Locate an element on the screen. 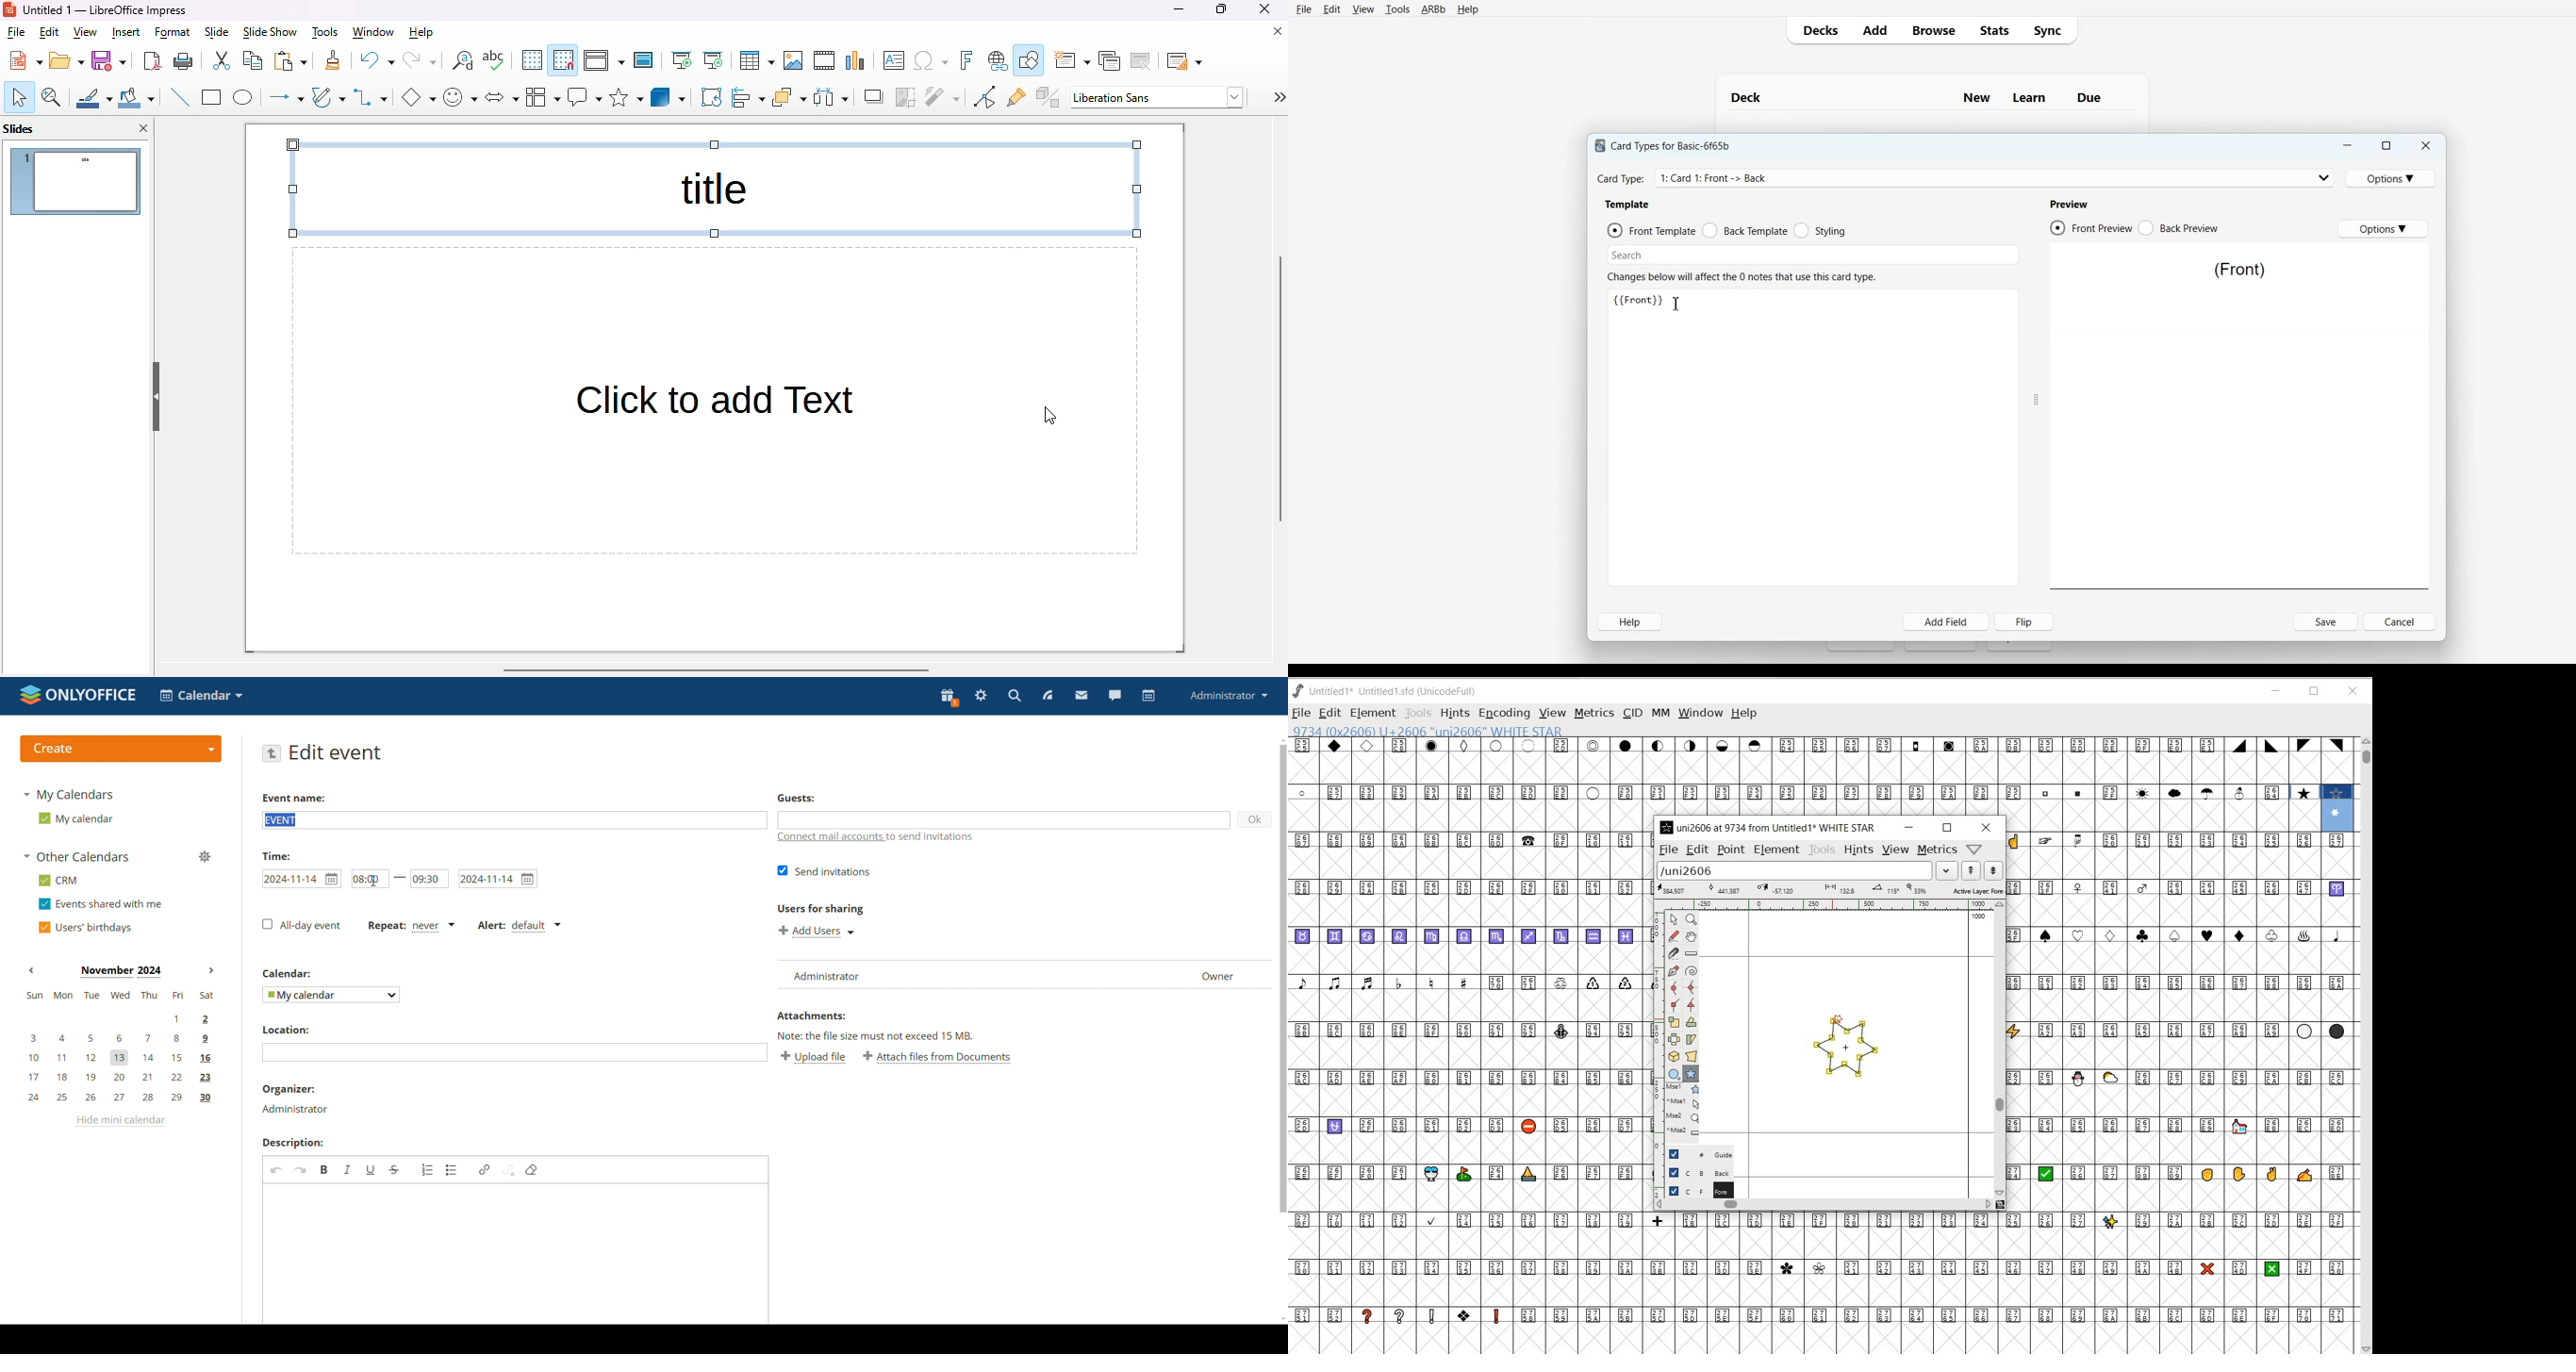 This screenshot has height=1372, width=2576. slide layout is located at coordinates (1184, 61).